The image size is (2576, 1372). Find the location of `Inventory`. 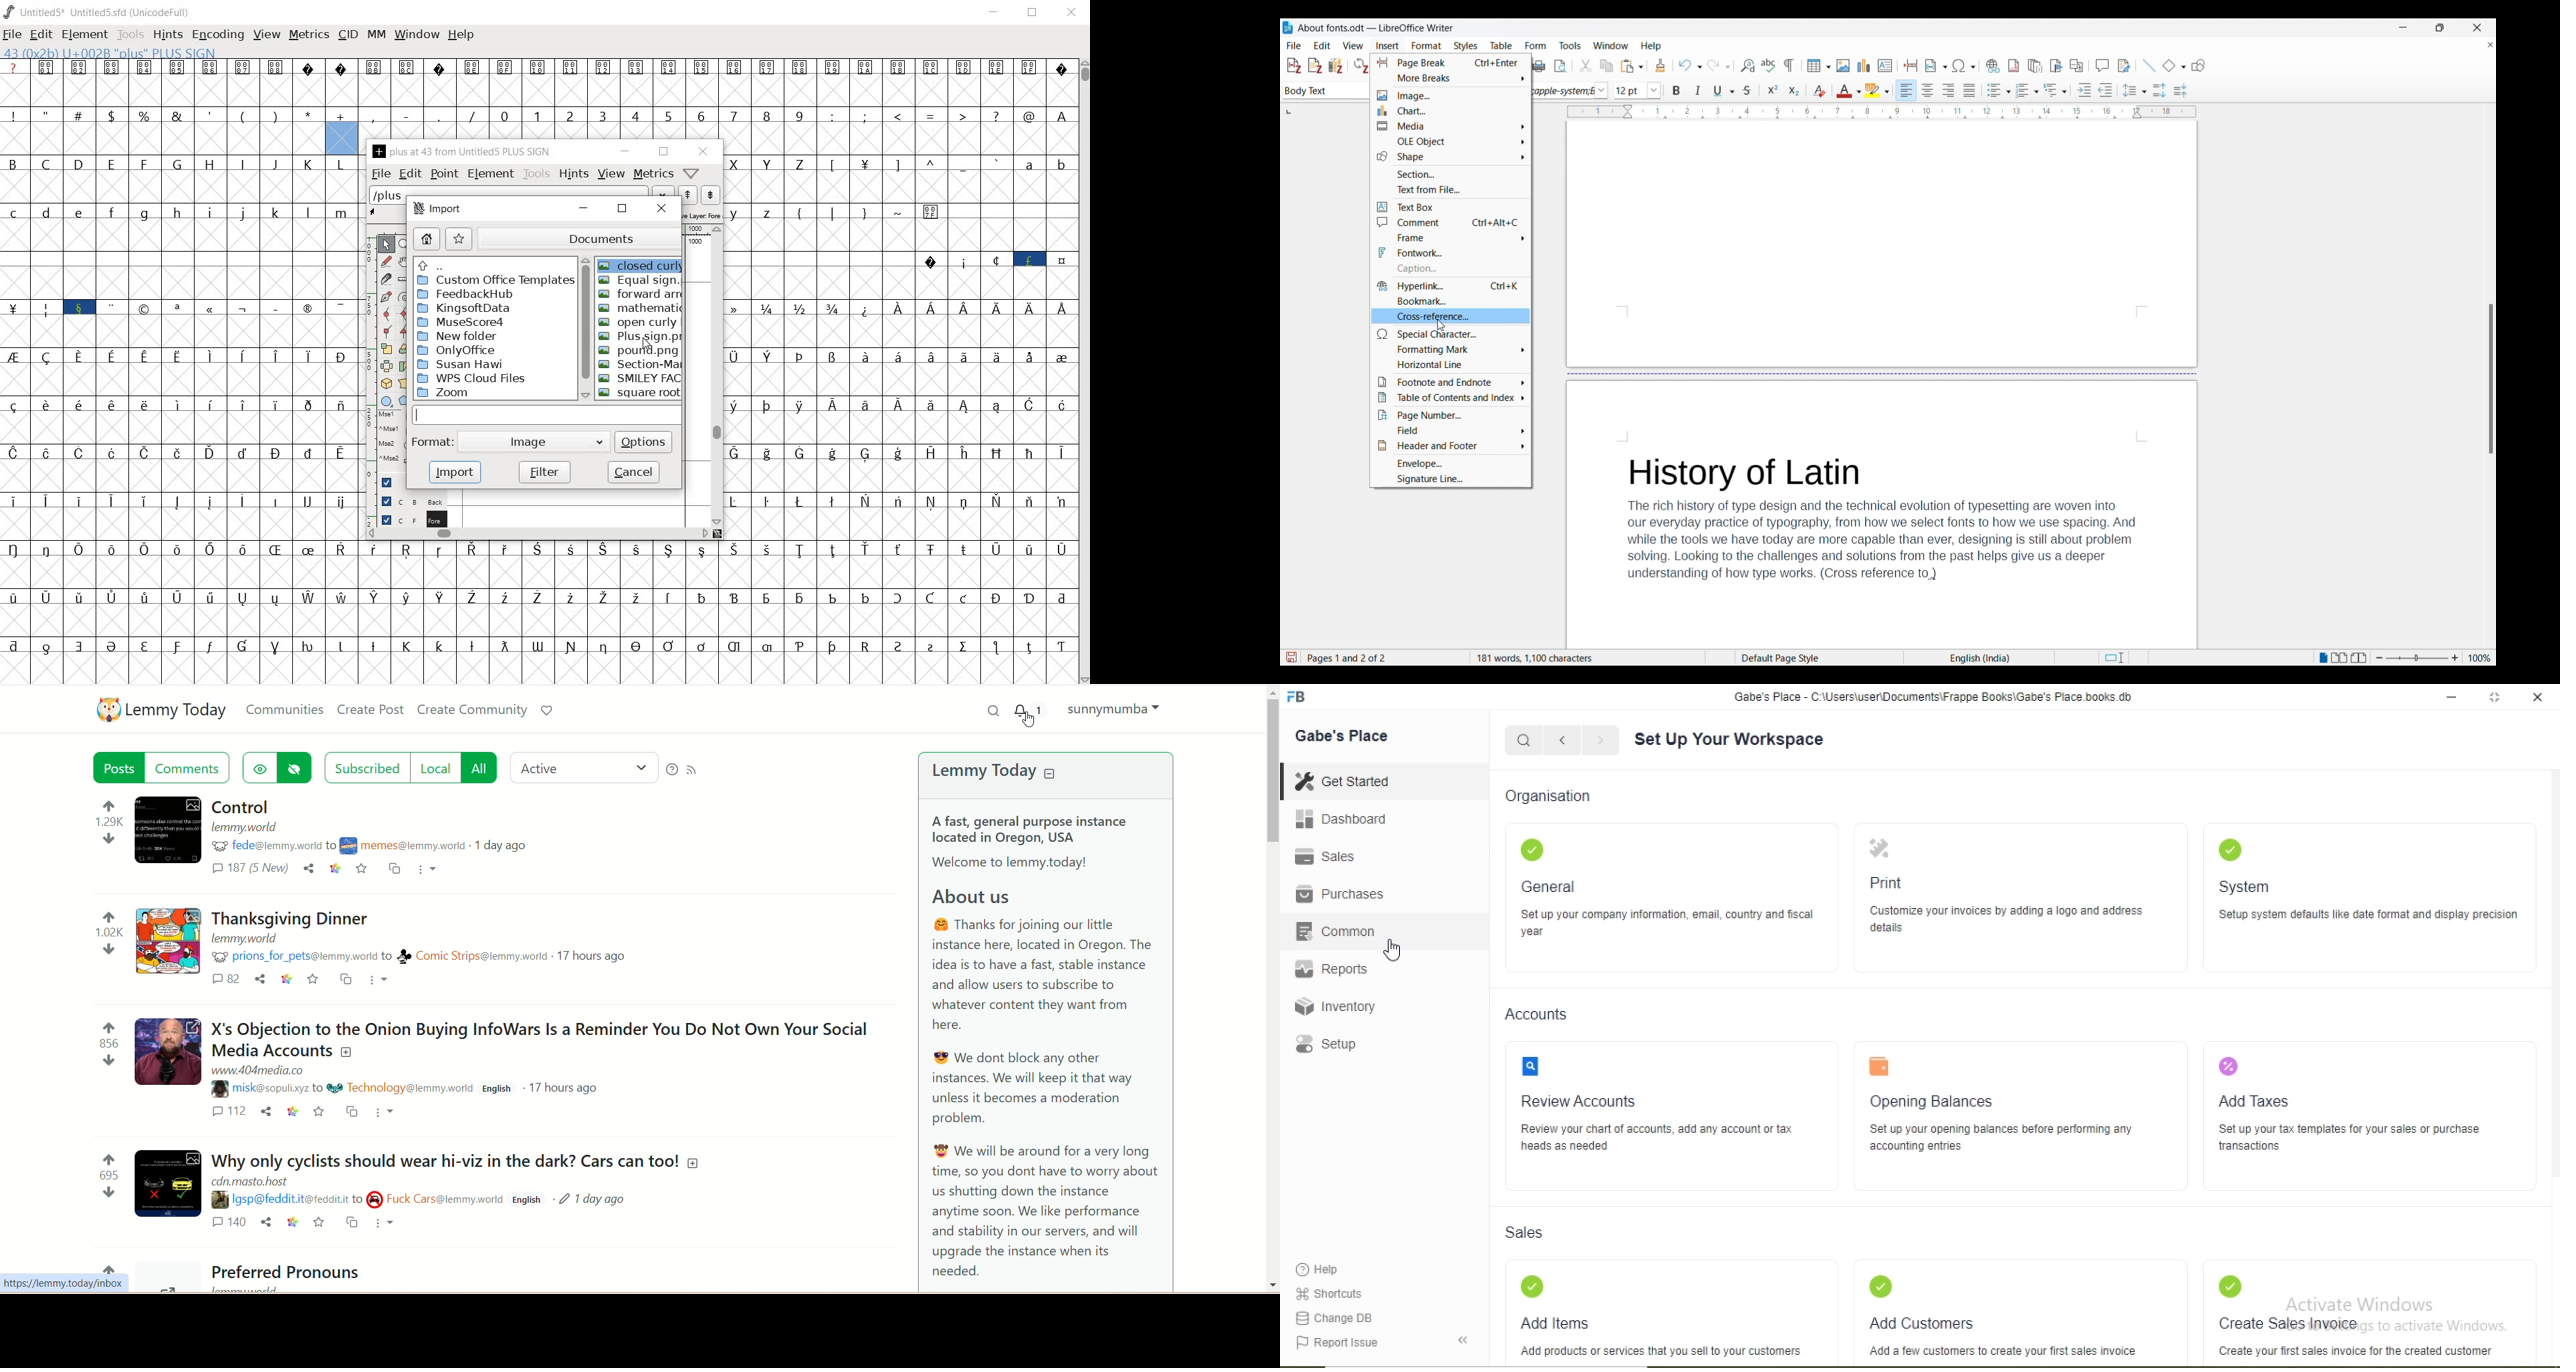

Inventory is located at coordinates (1335, 1006).